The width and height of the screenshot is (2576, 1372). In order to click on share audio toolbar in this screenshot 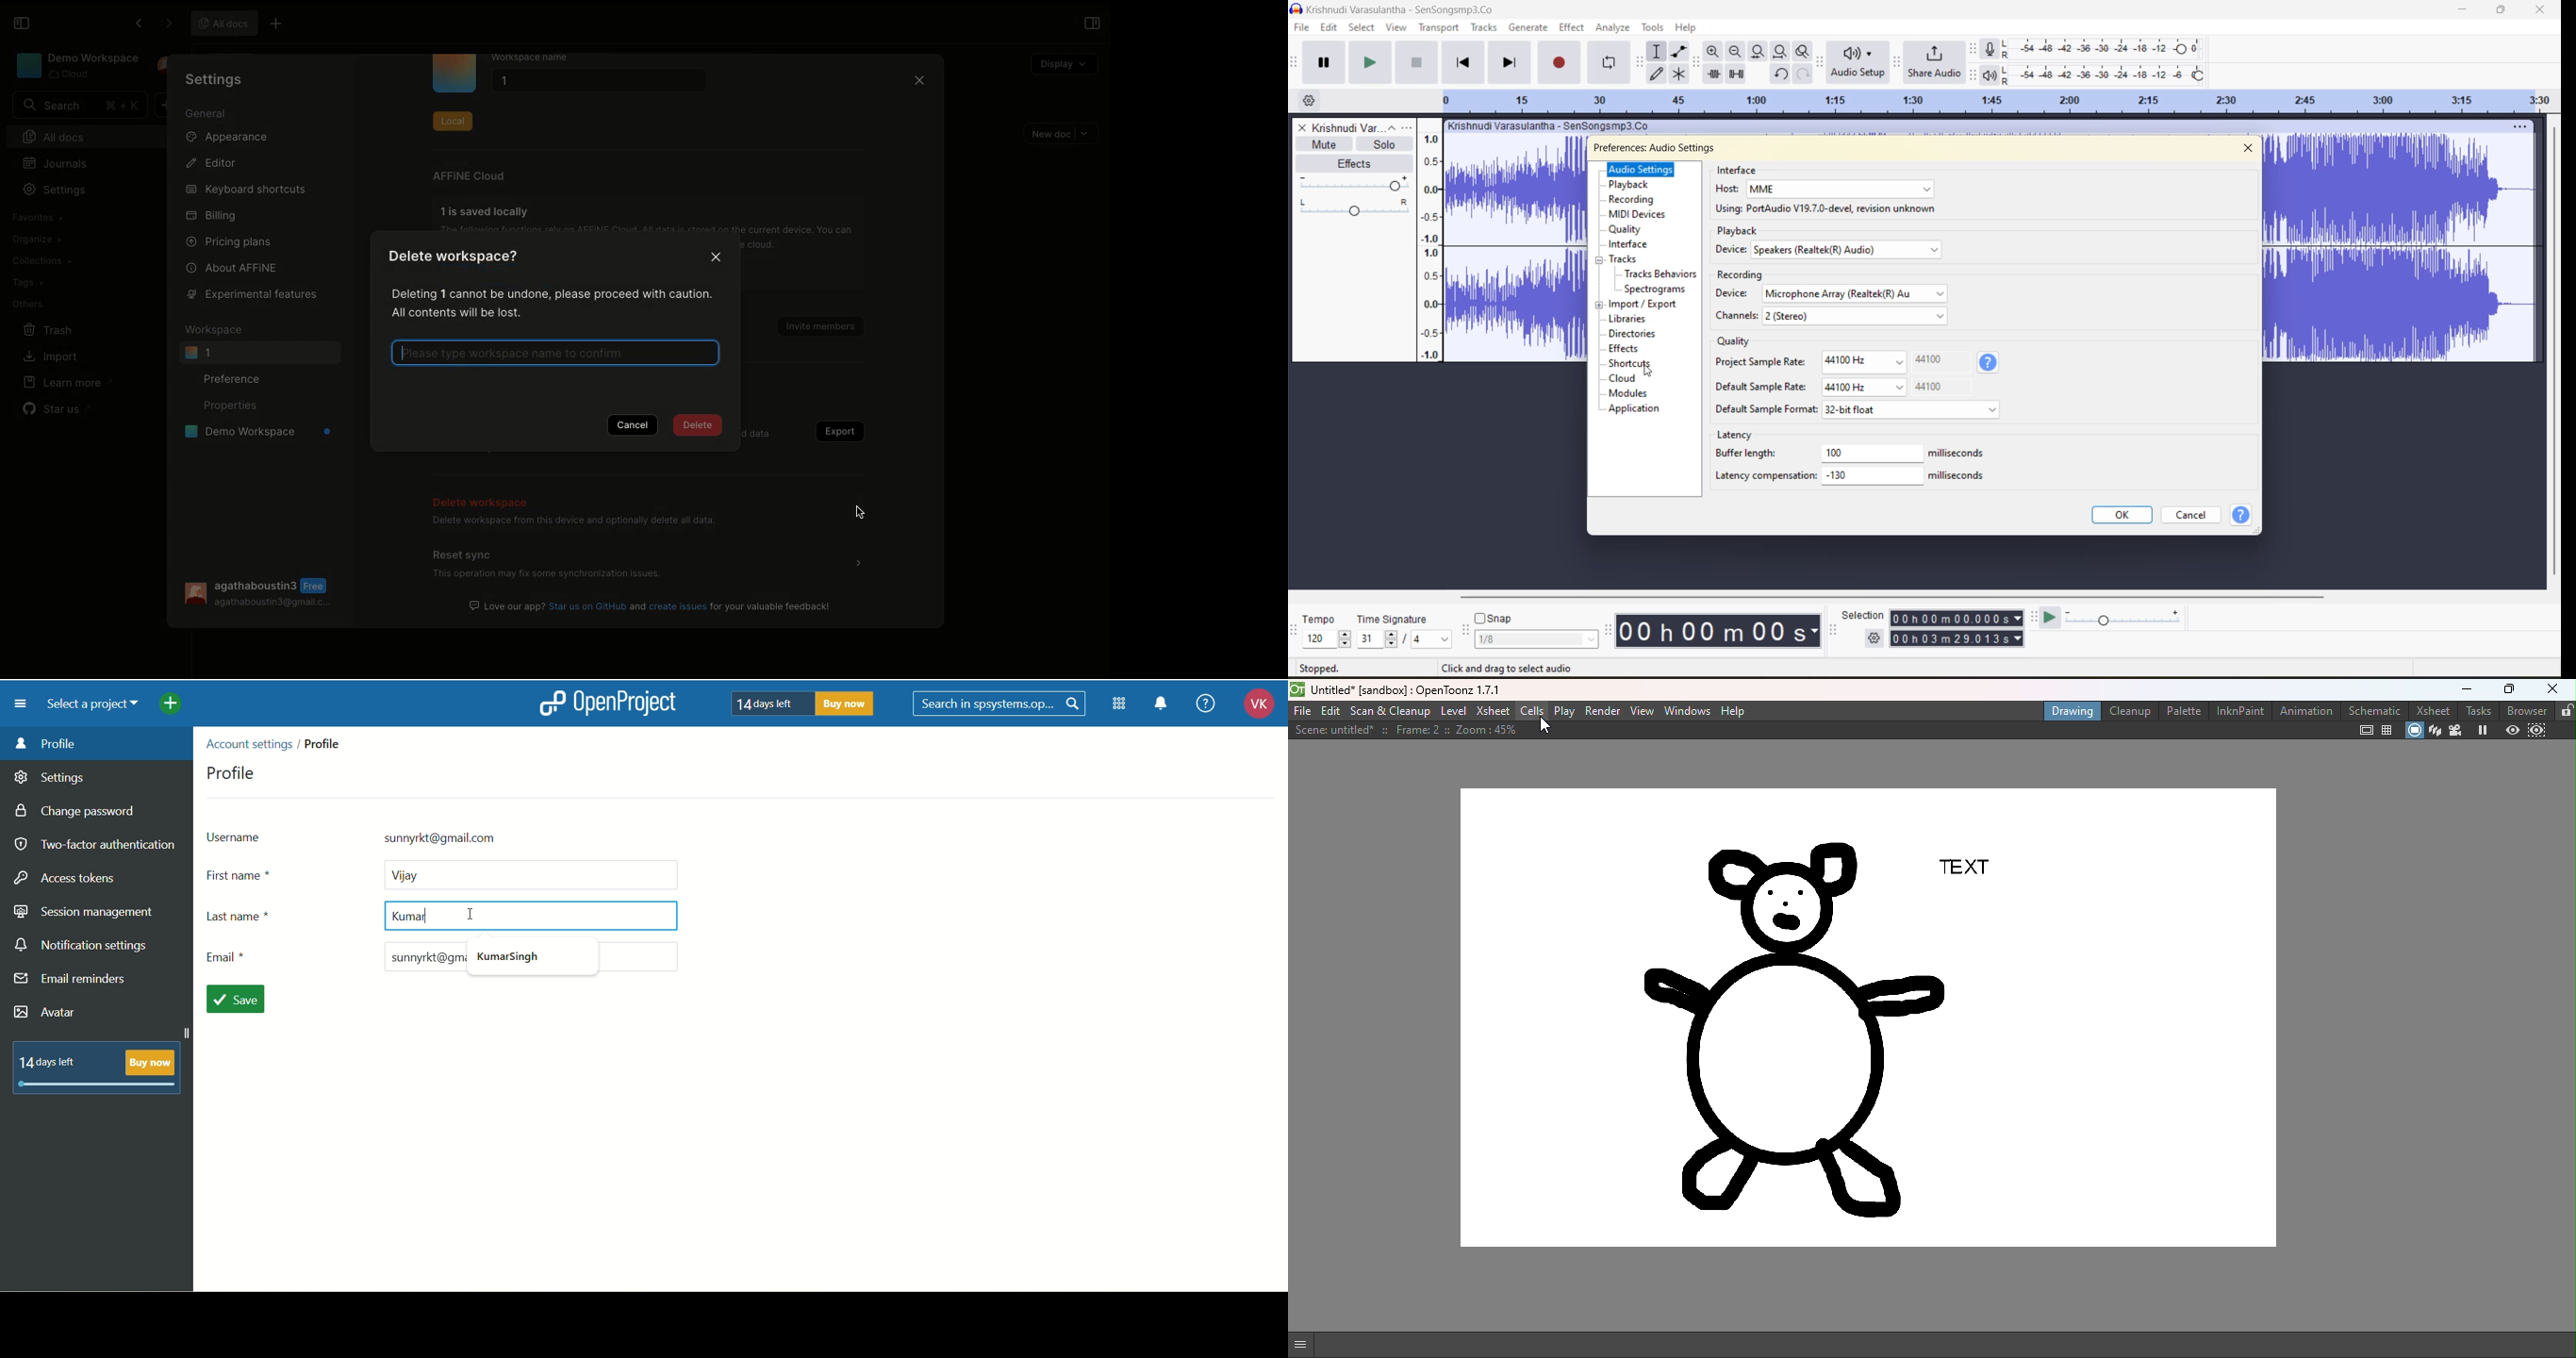, I will do `click(1898, 61)`.